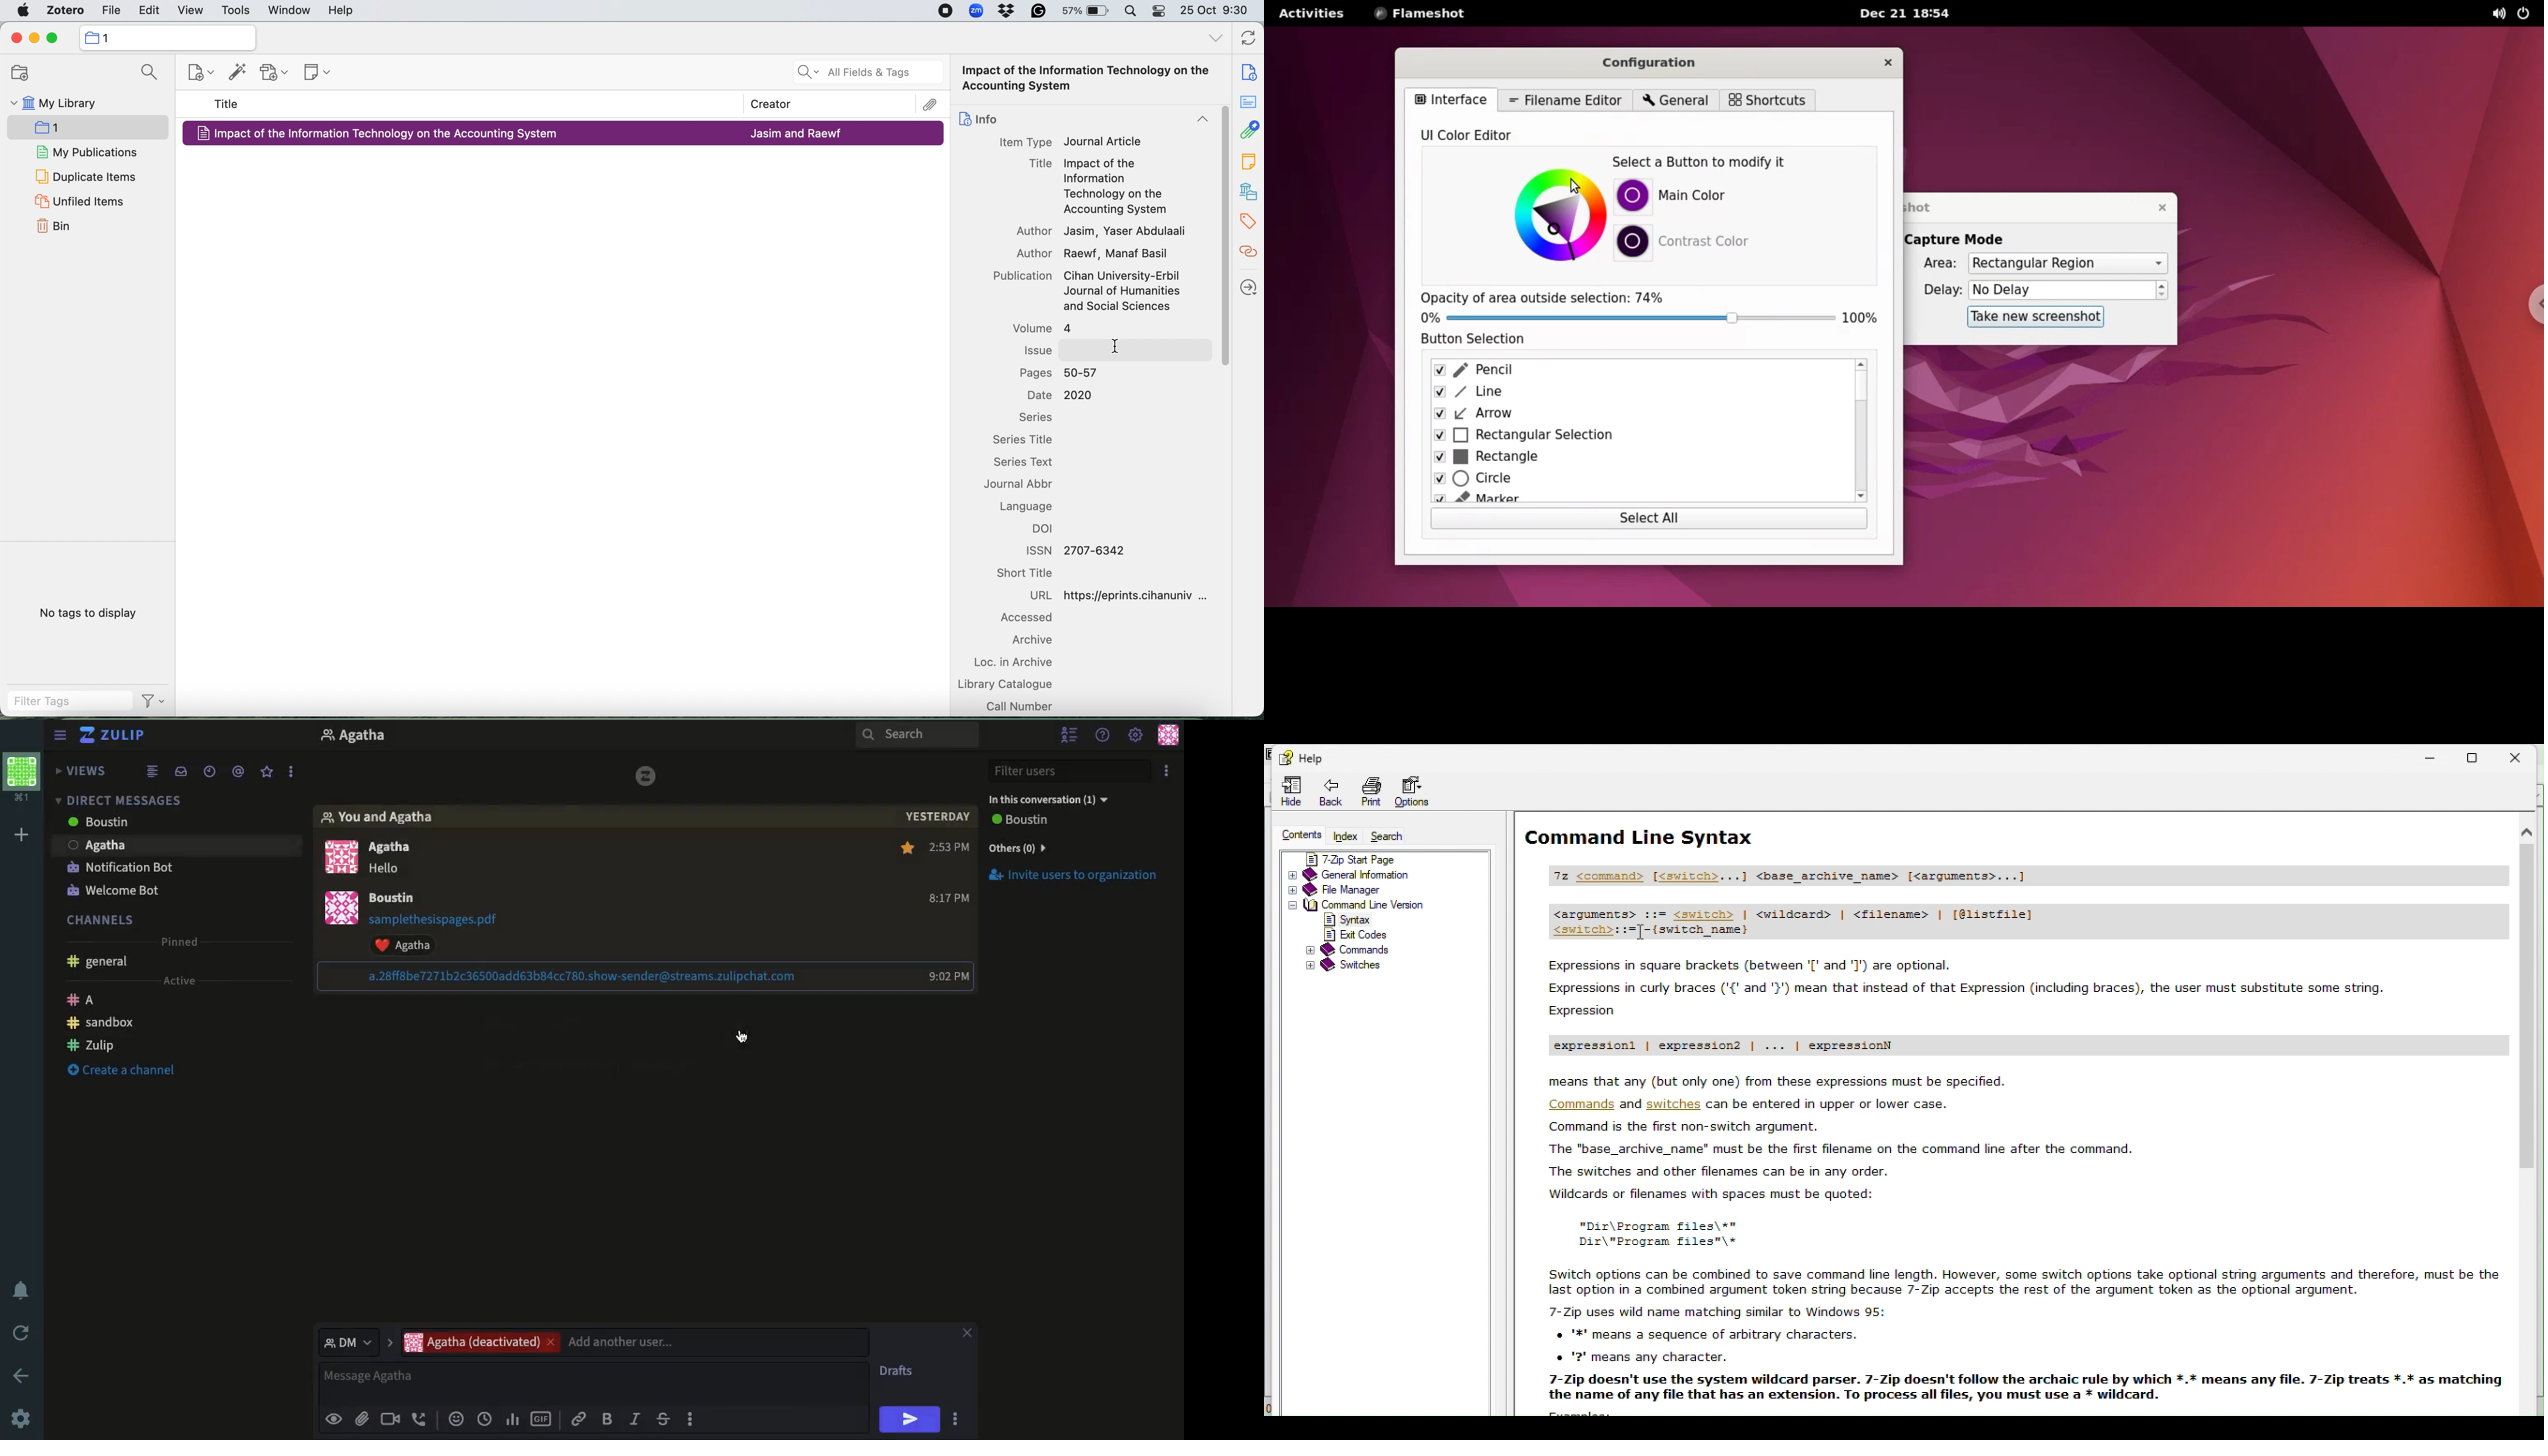  I want to click on Views, so click(84, 772).